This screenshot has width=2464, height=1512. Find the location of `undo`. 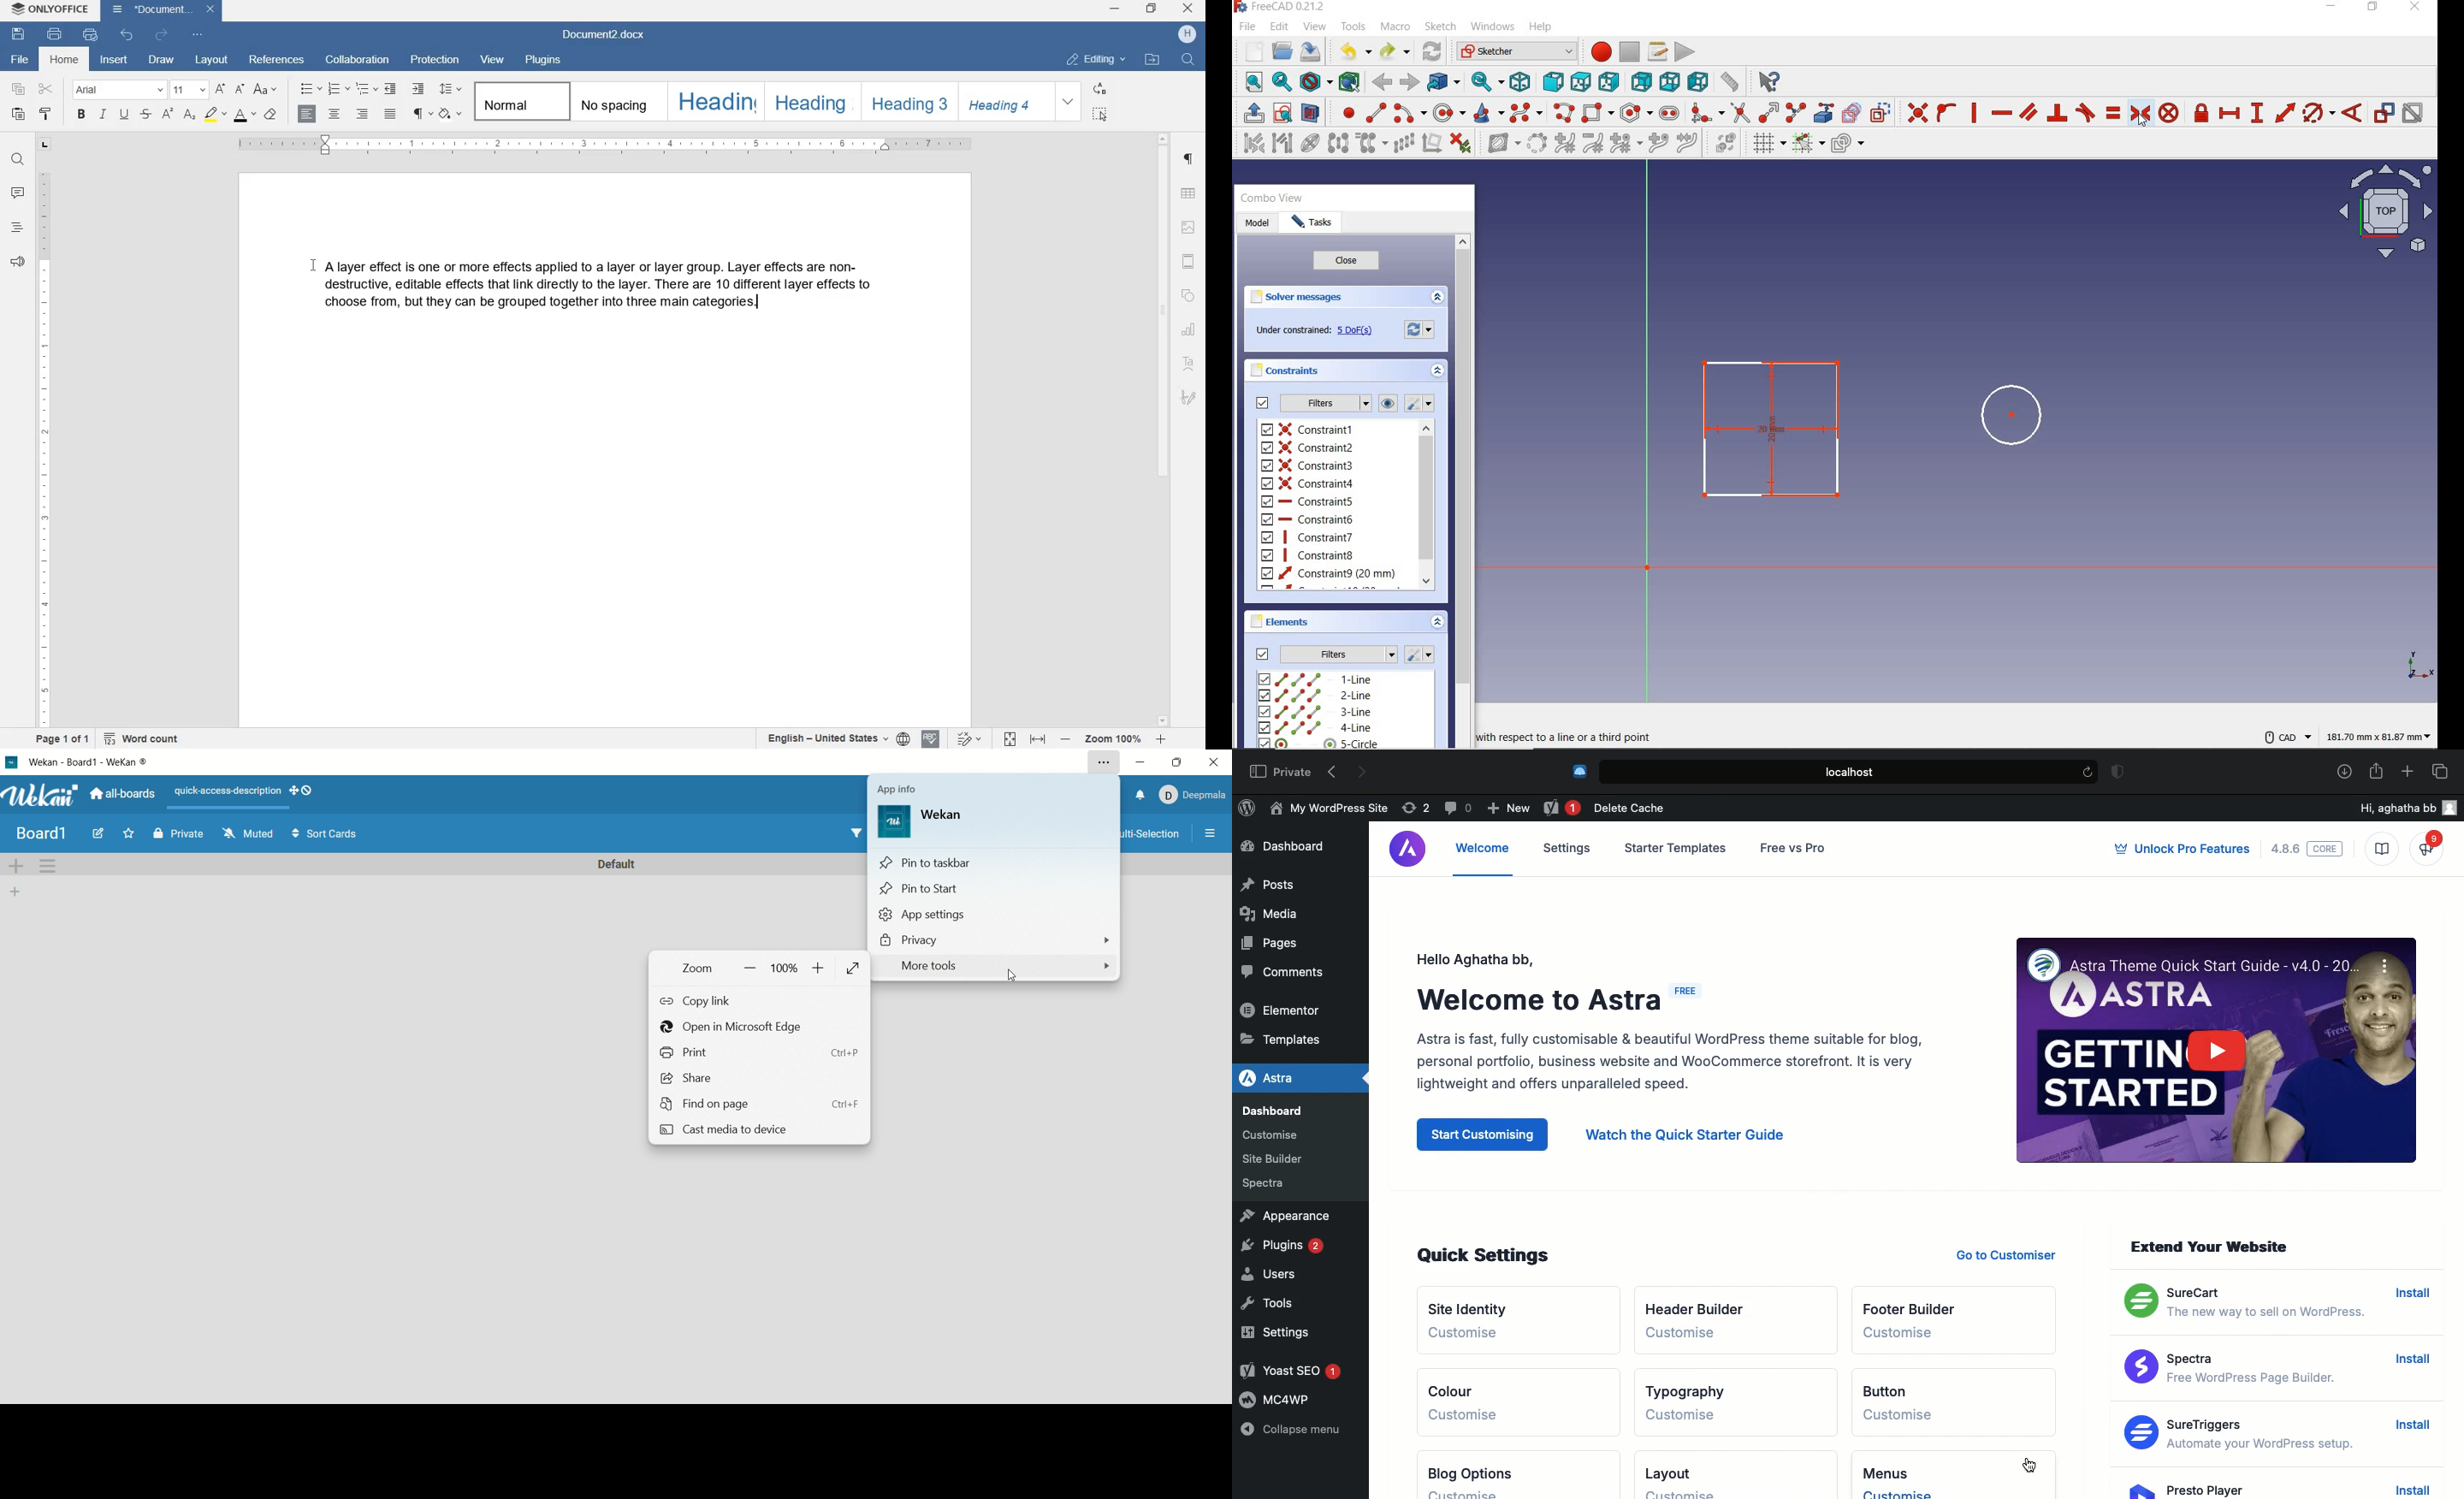

undo is located at coordinates (127, 34).